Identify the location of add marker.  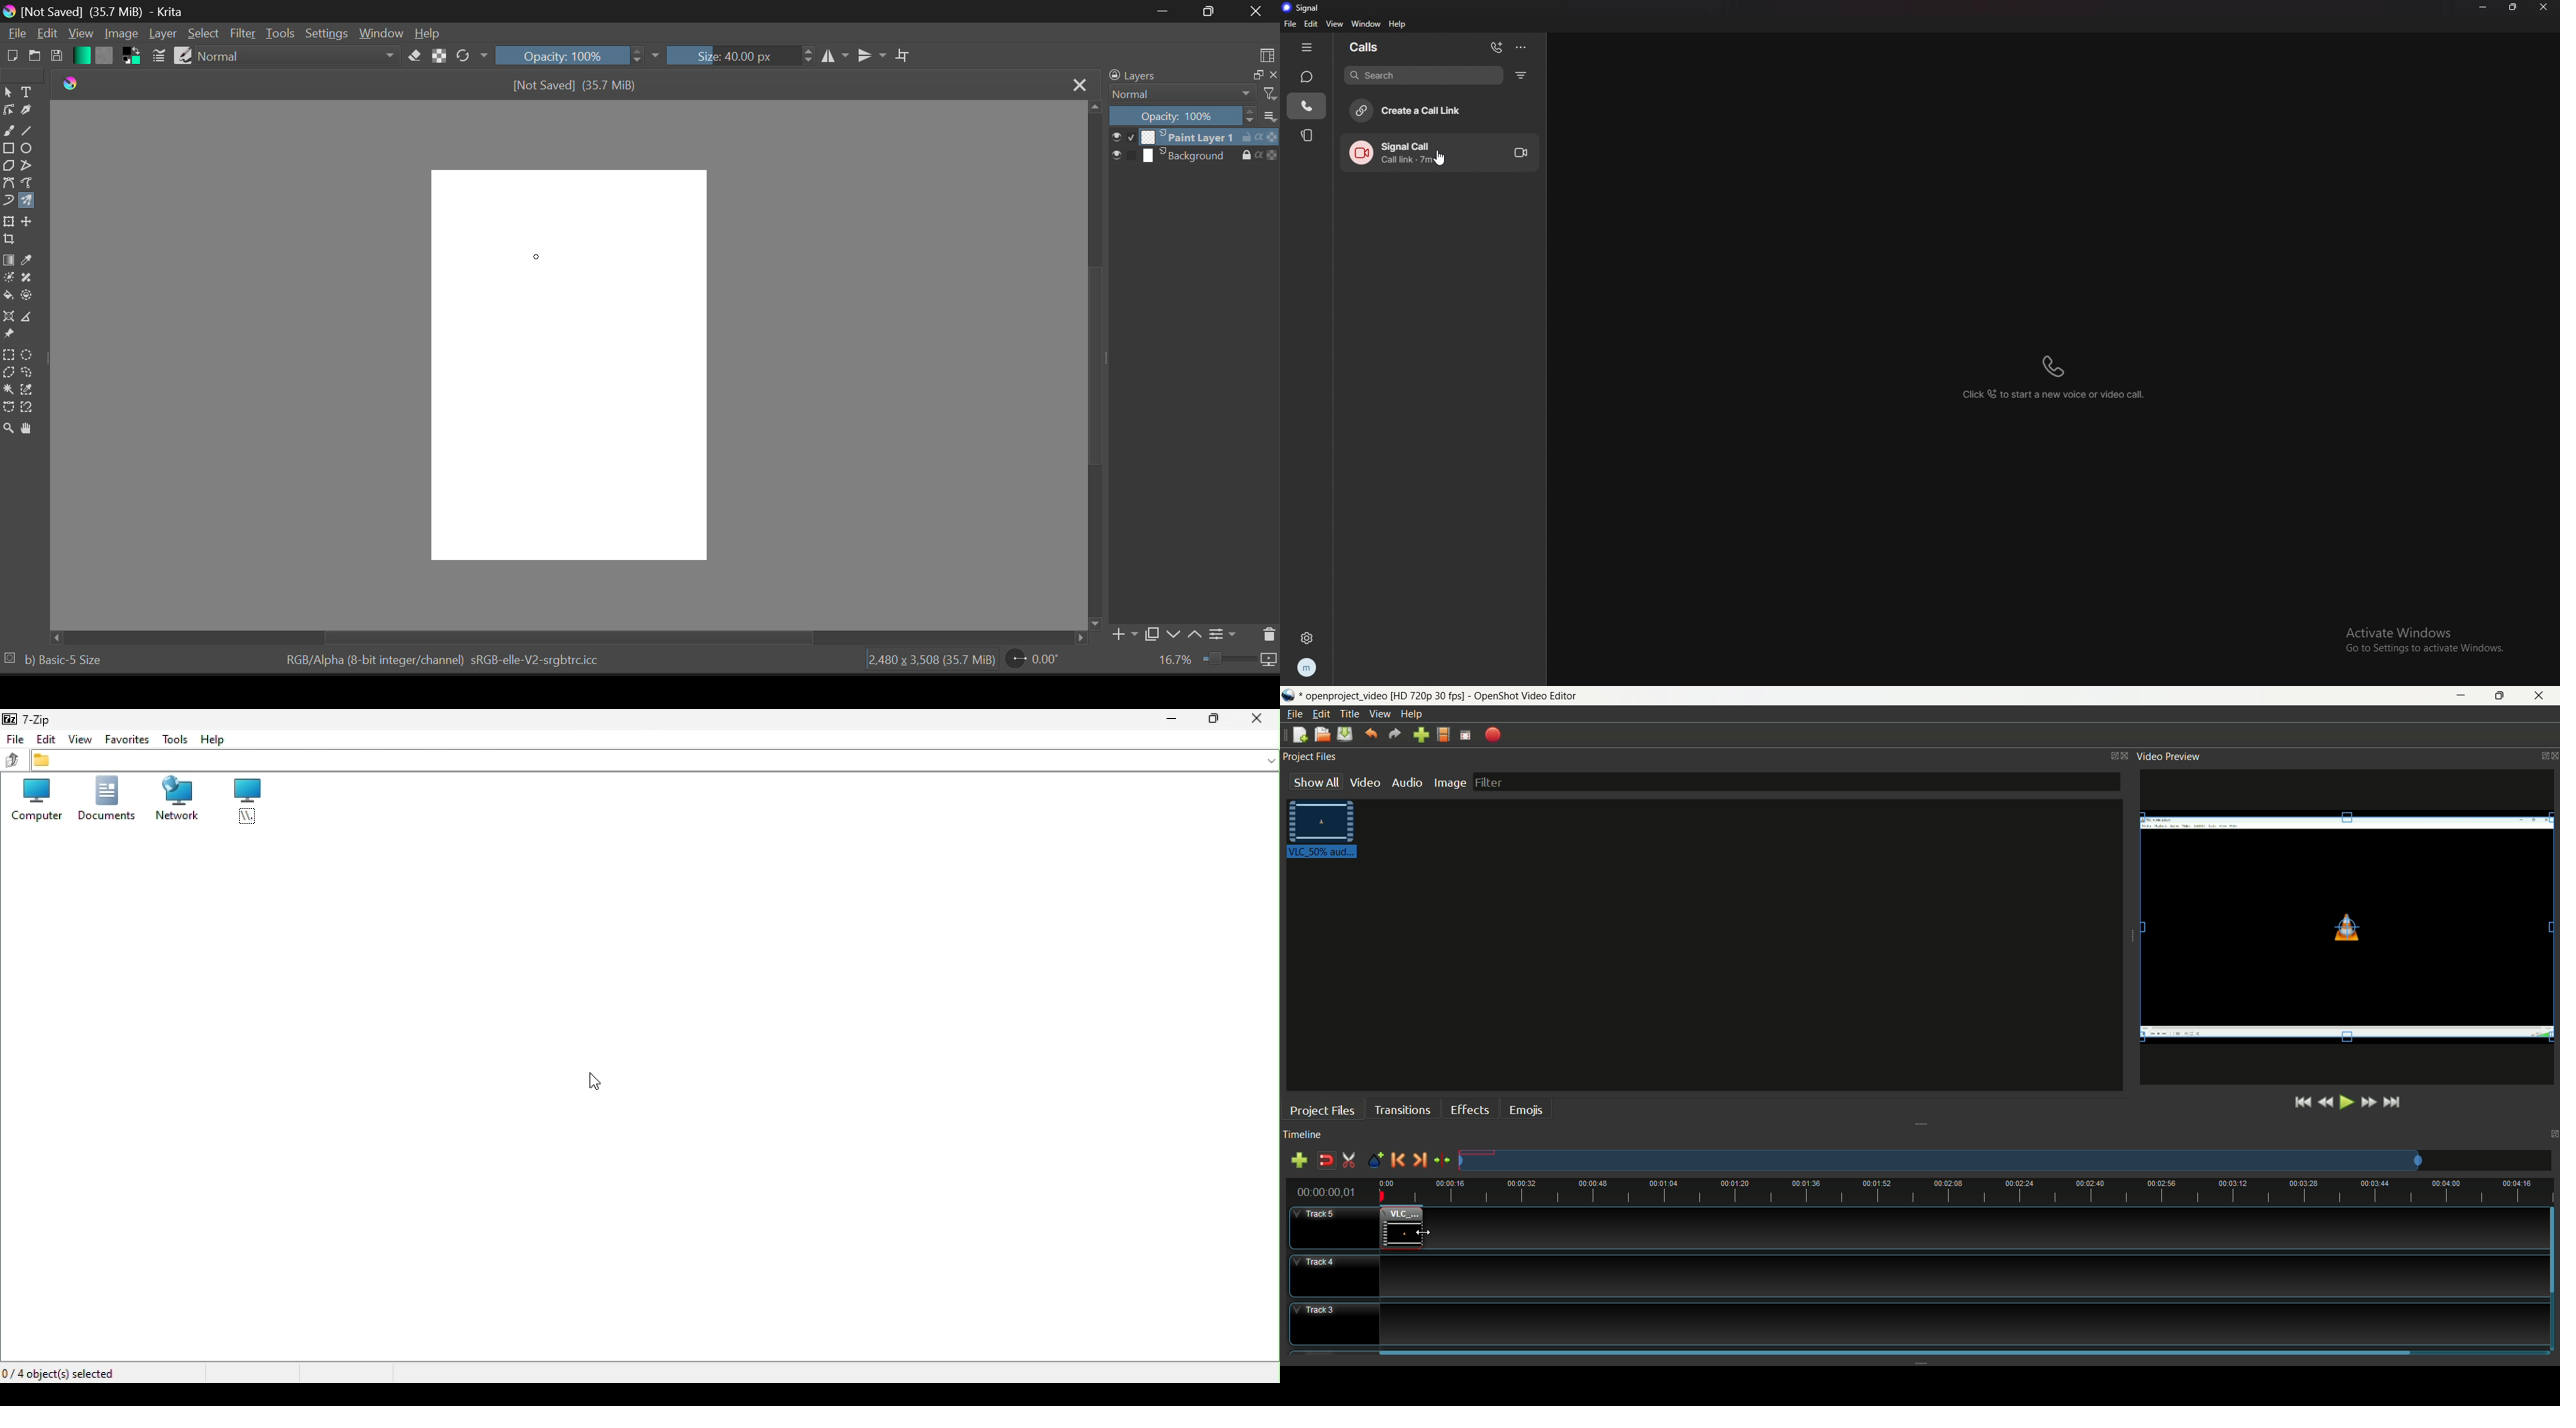
(1375, 1159).